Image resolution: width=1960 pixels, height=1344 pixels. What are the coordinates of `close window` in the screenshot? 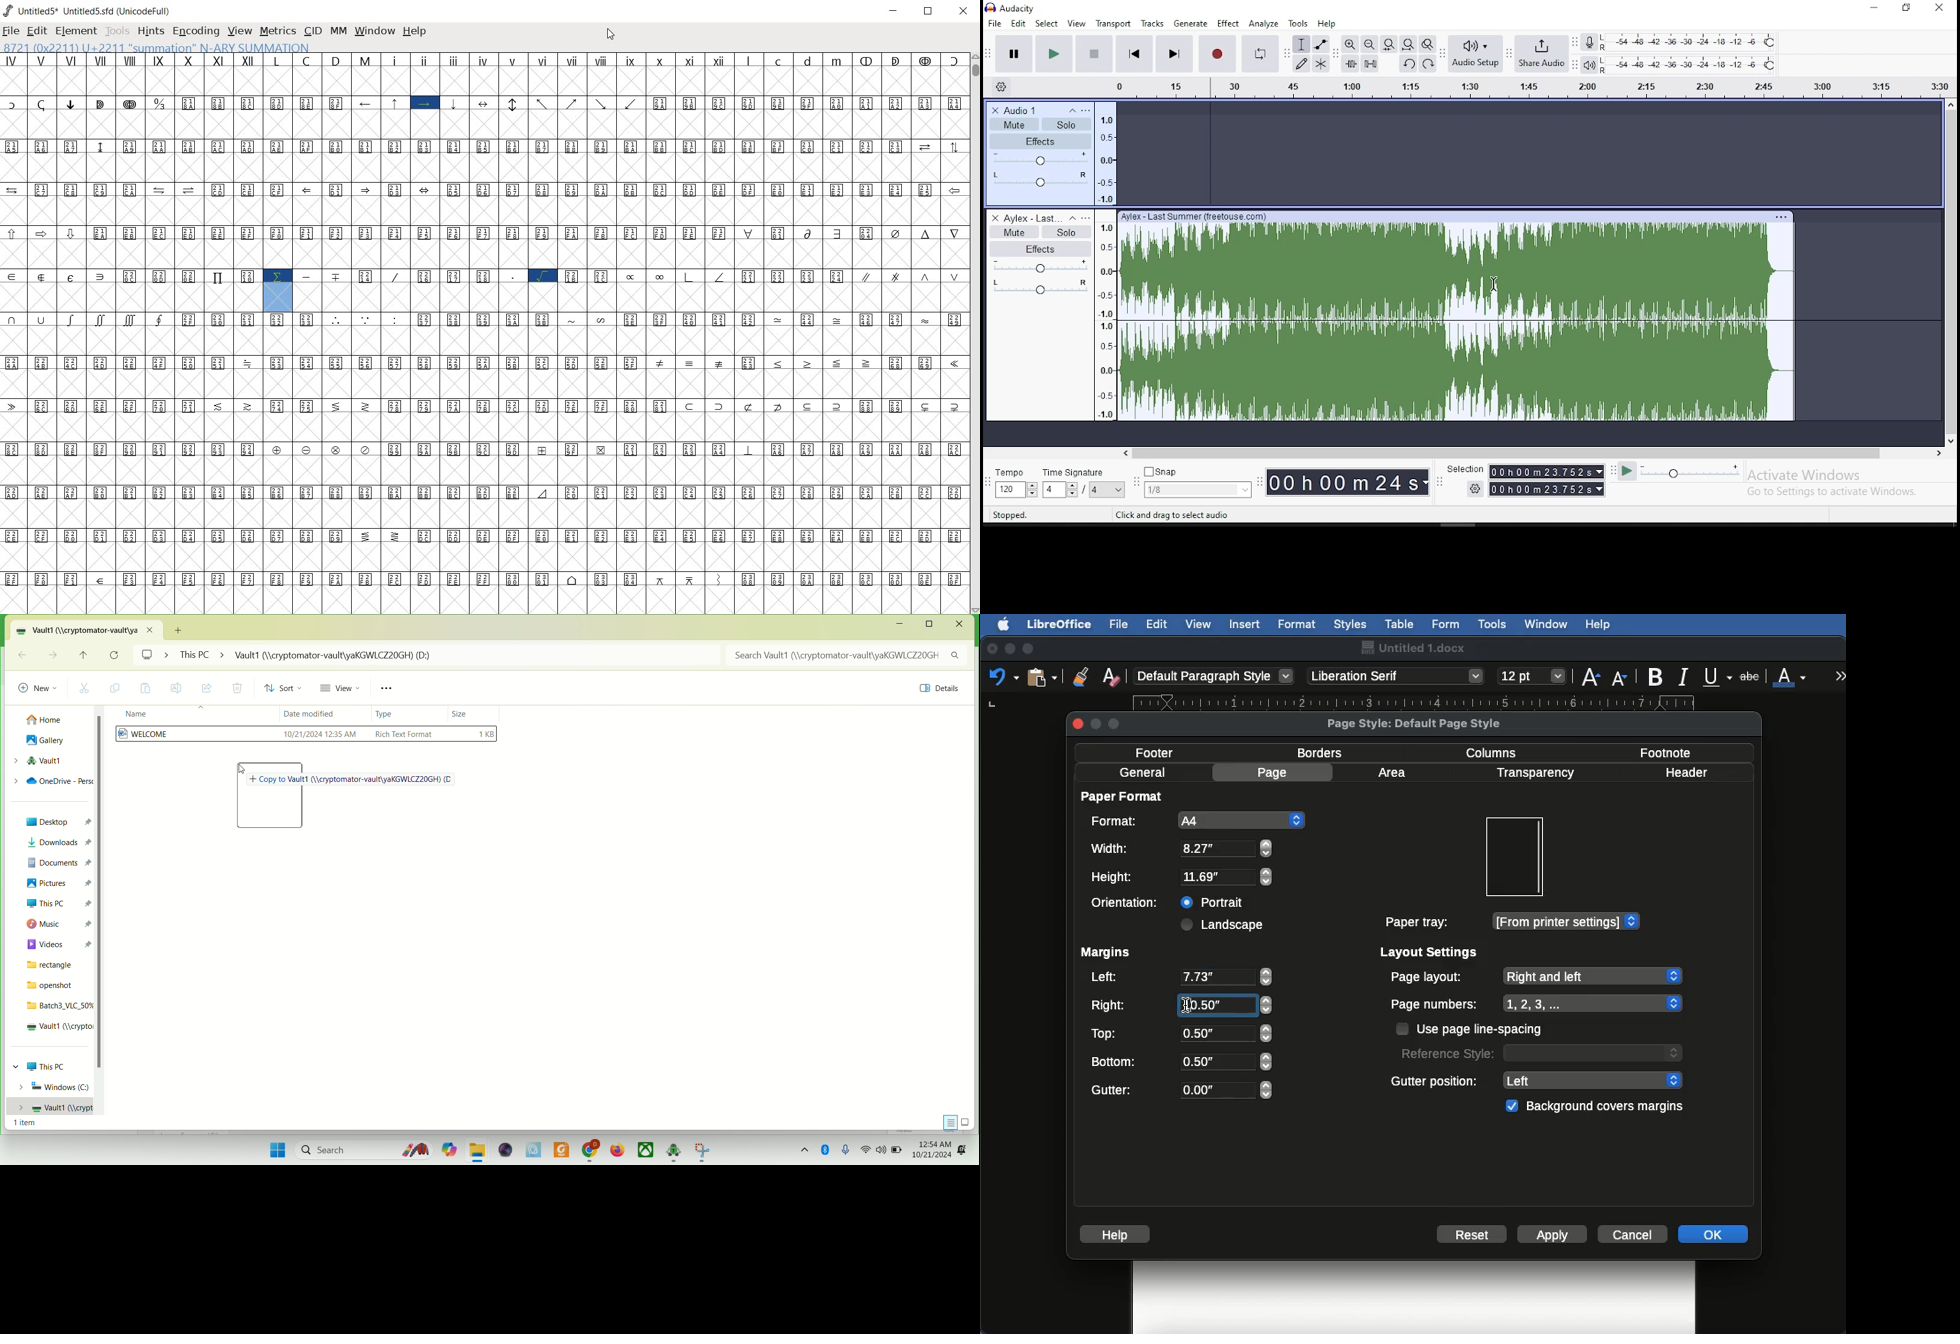 It's located at (1941, 8).